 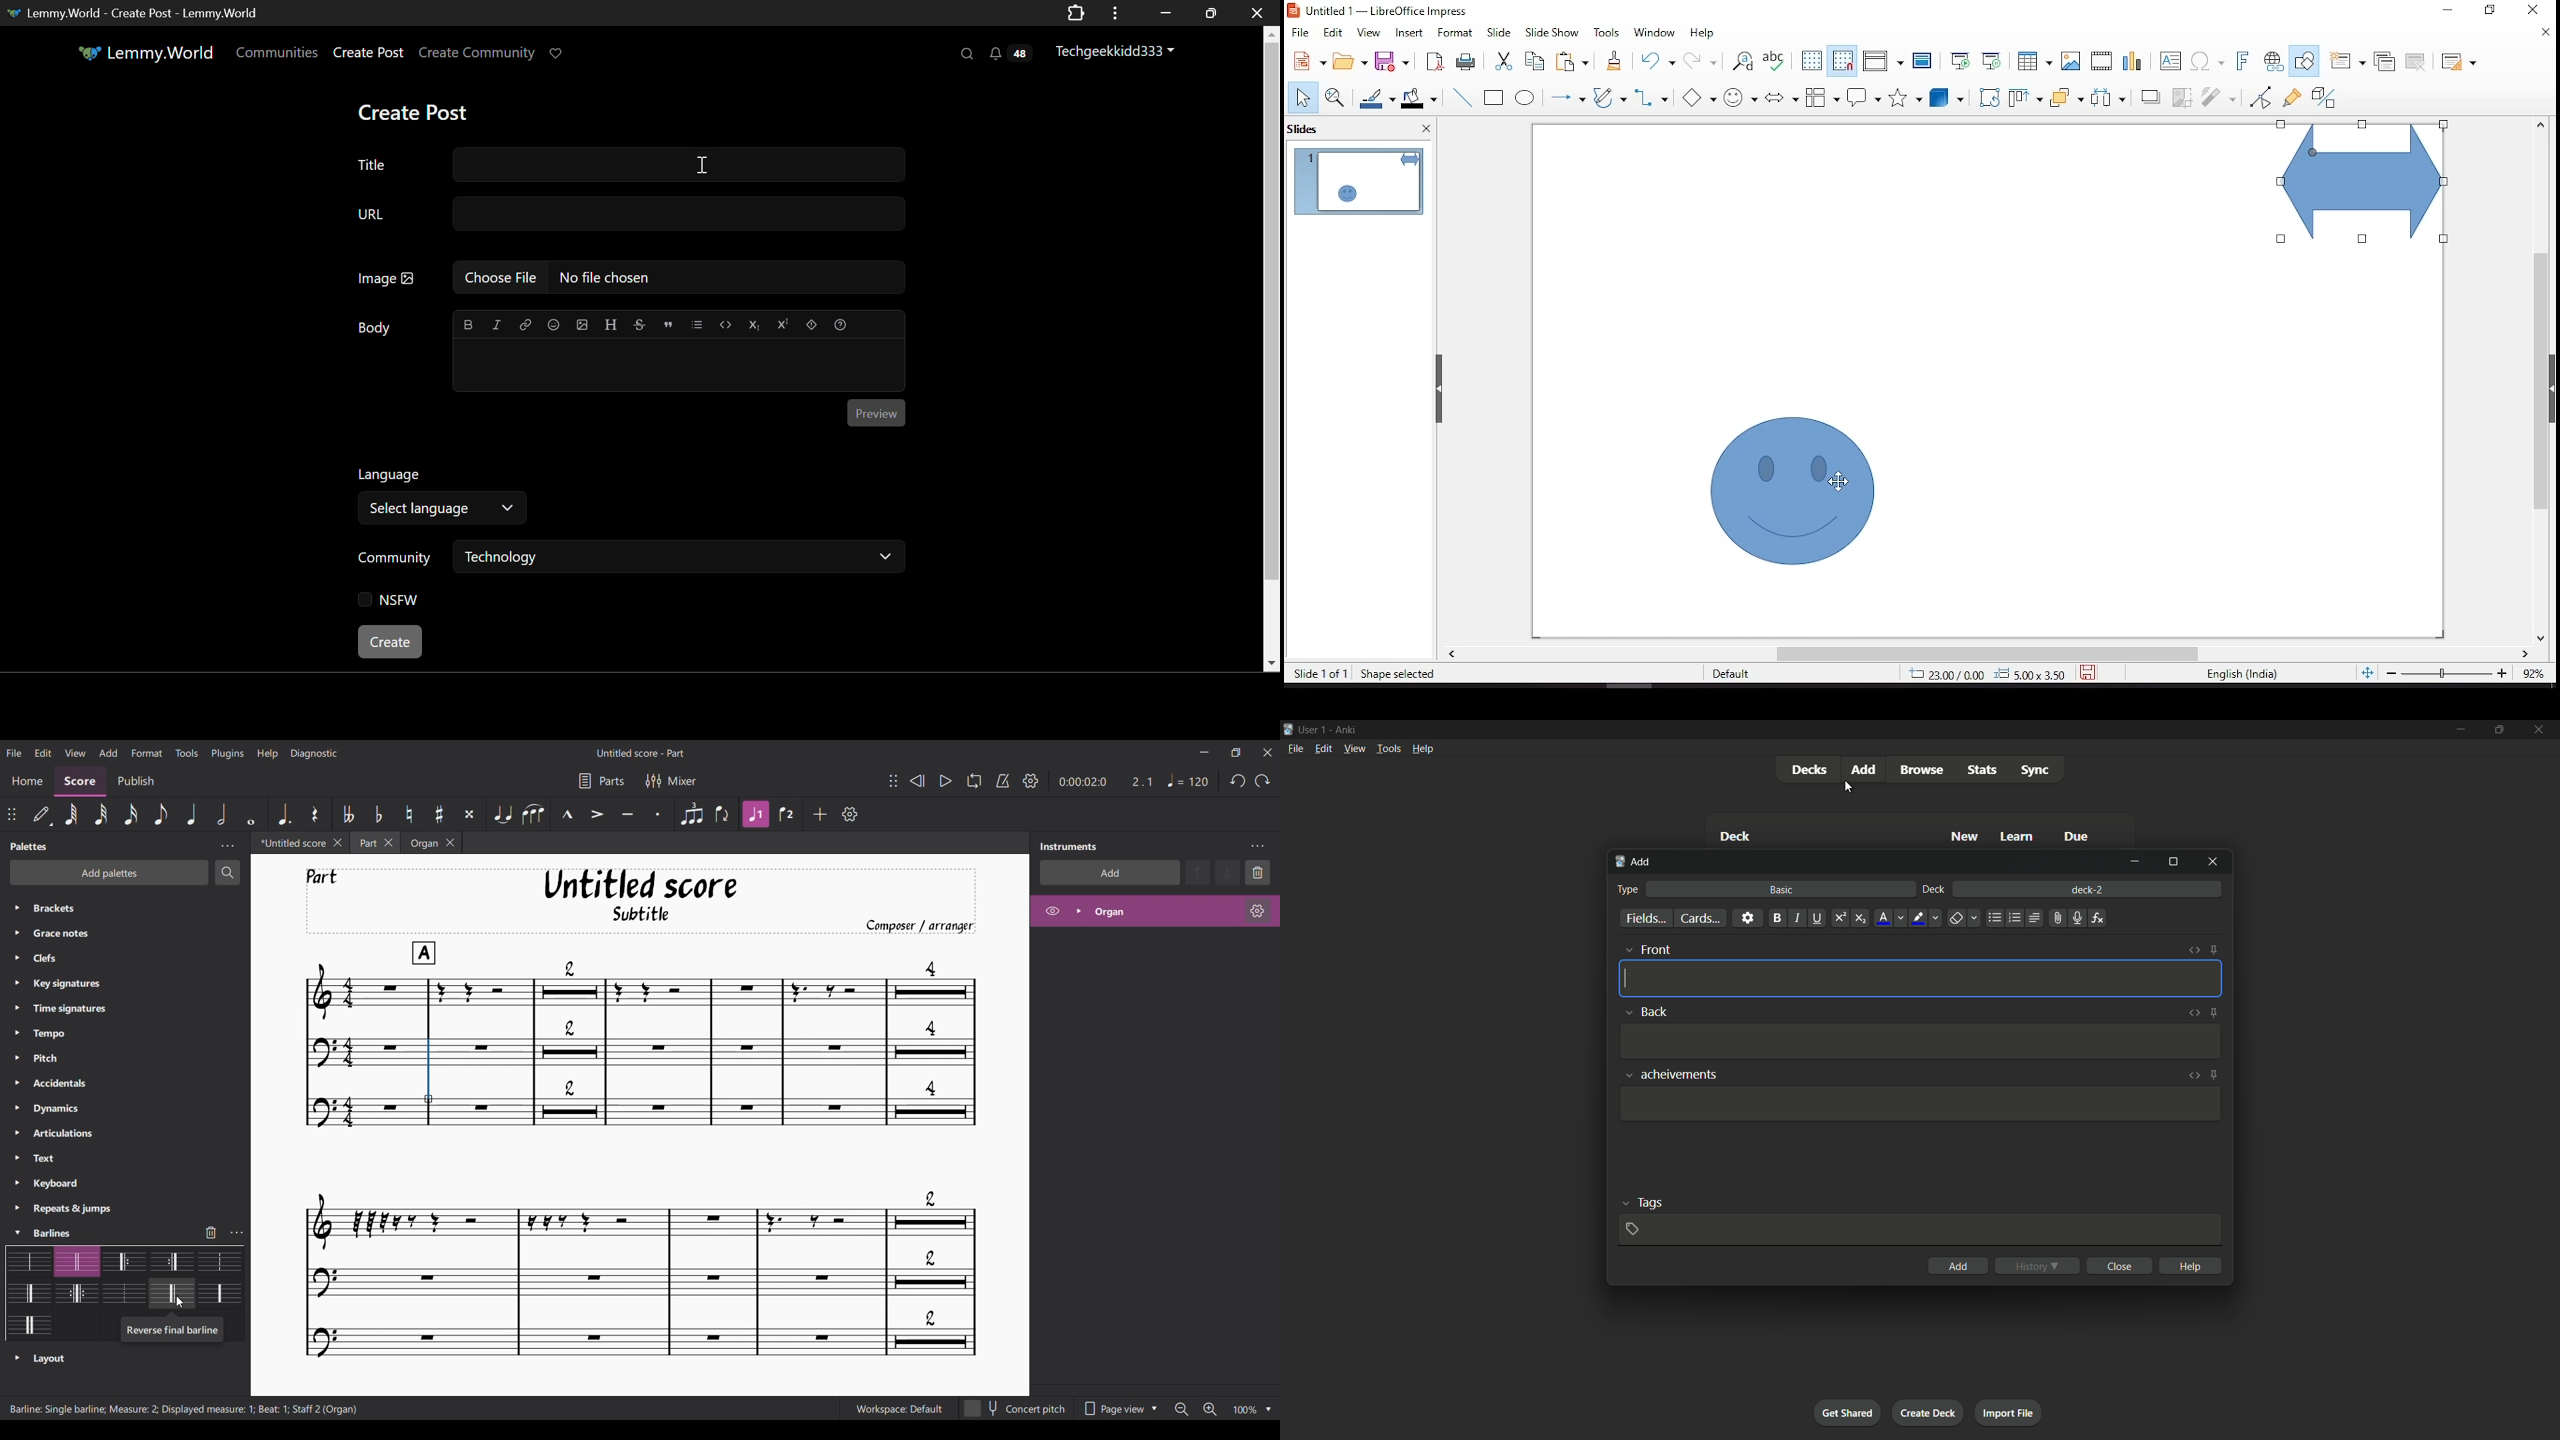 I want to click on spell check, so click(x=1775, y=61).